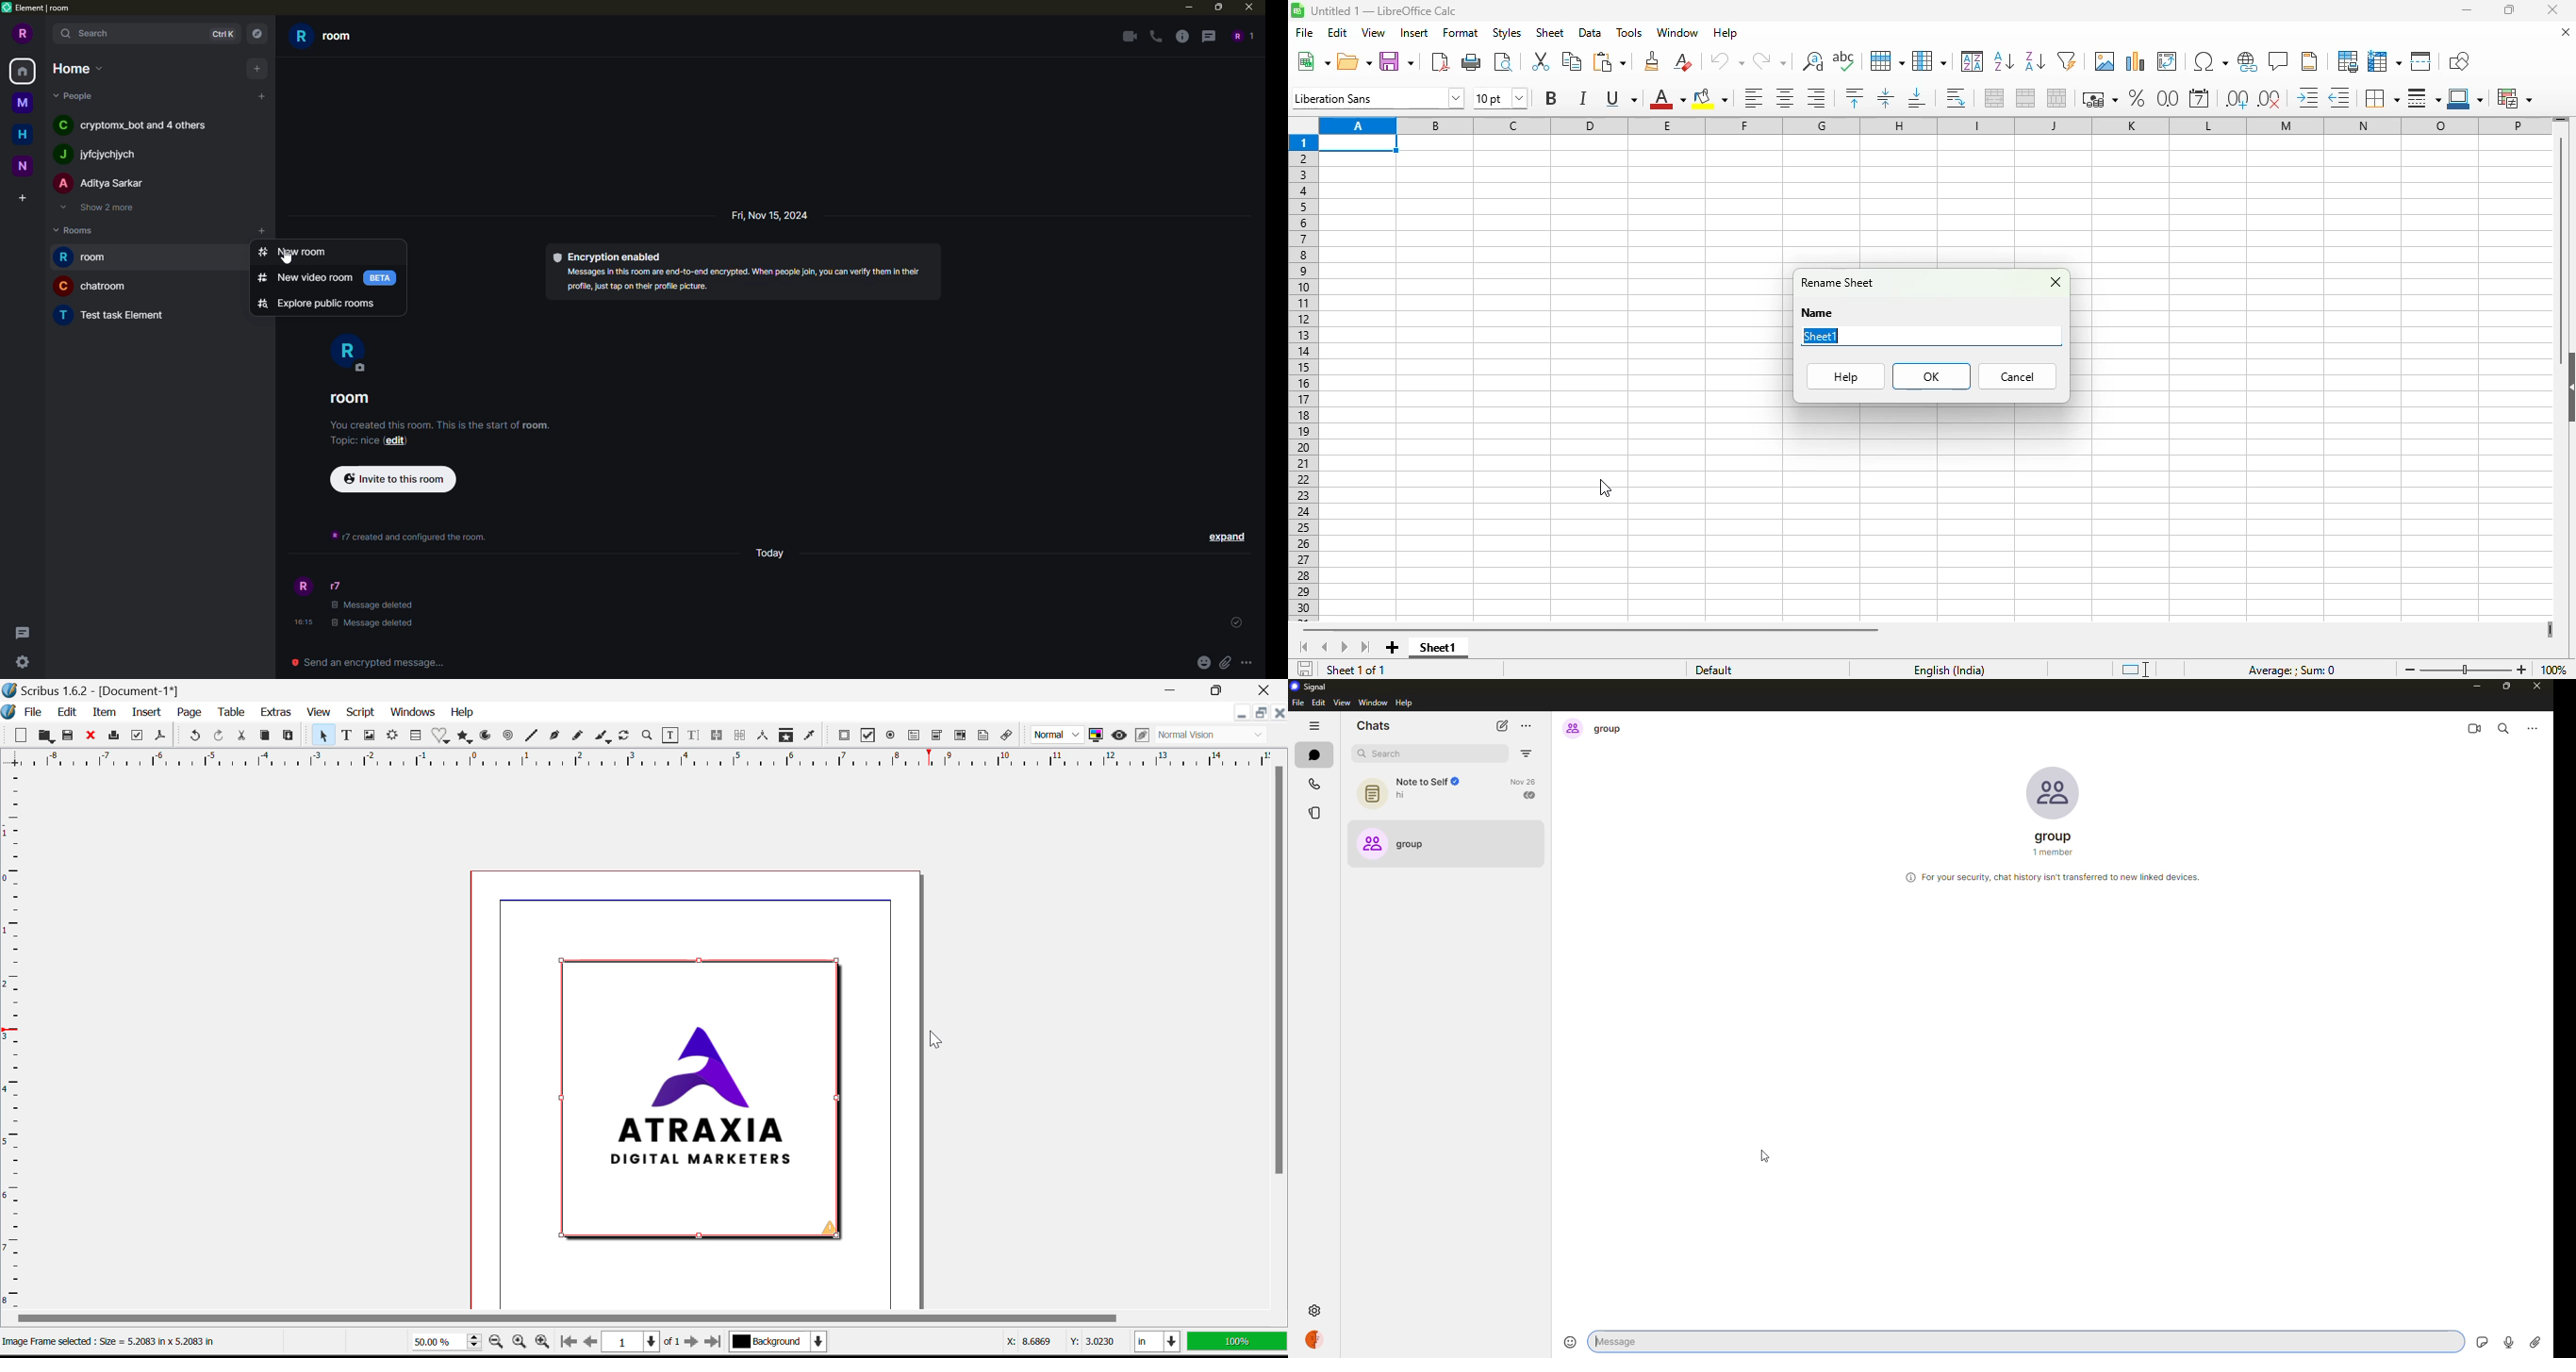 Image resolution: width=2576 pixels, height=1372 pixels. What do you see at coordinates (93, 737) in the screenshot?
I see `Discard` at bounding box center [93, 737].